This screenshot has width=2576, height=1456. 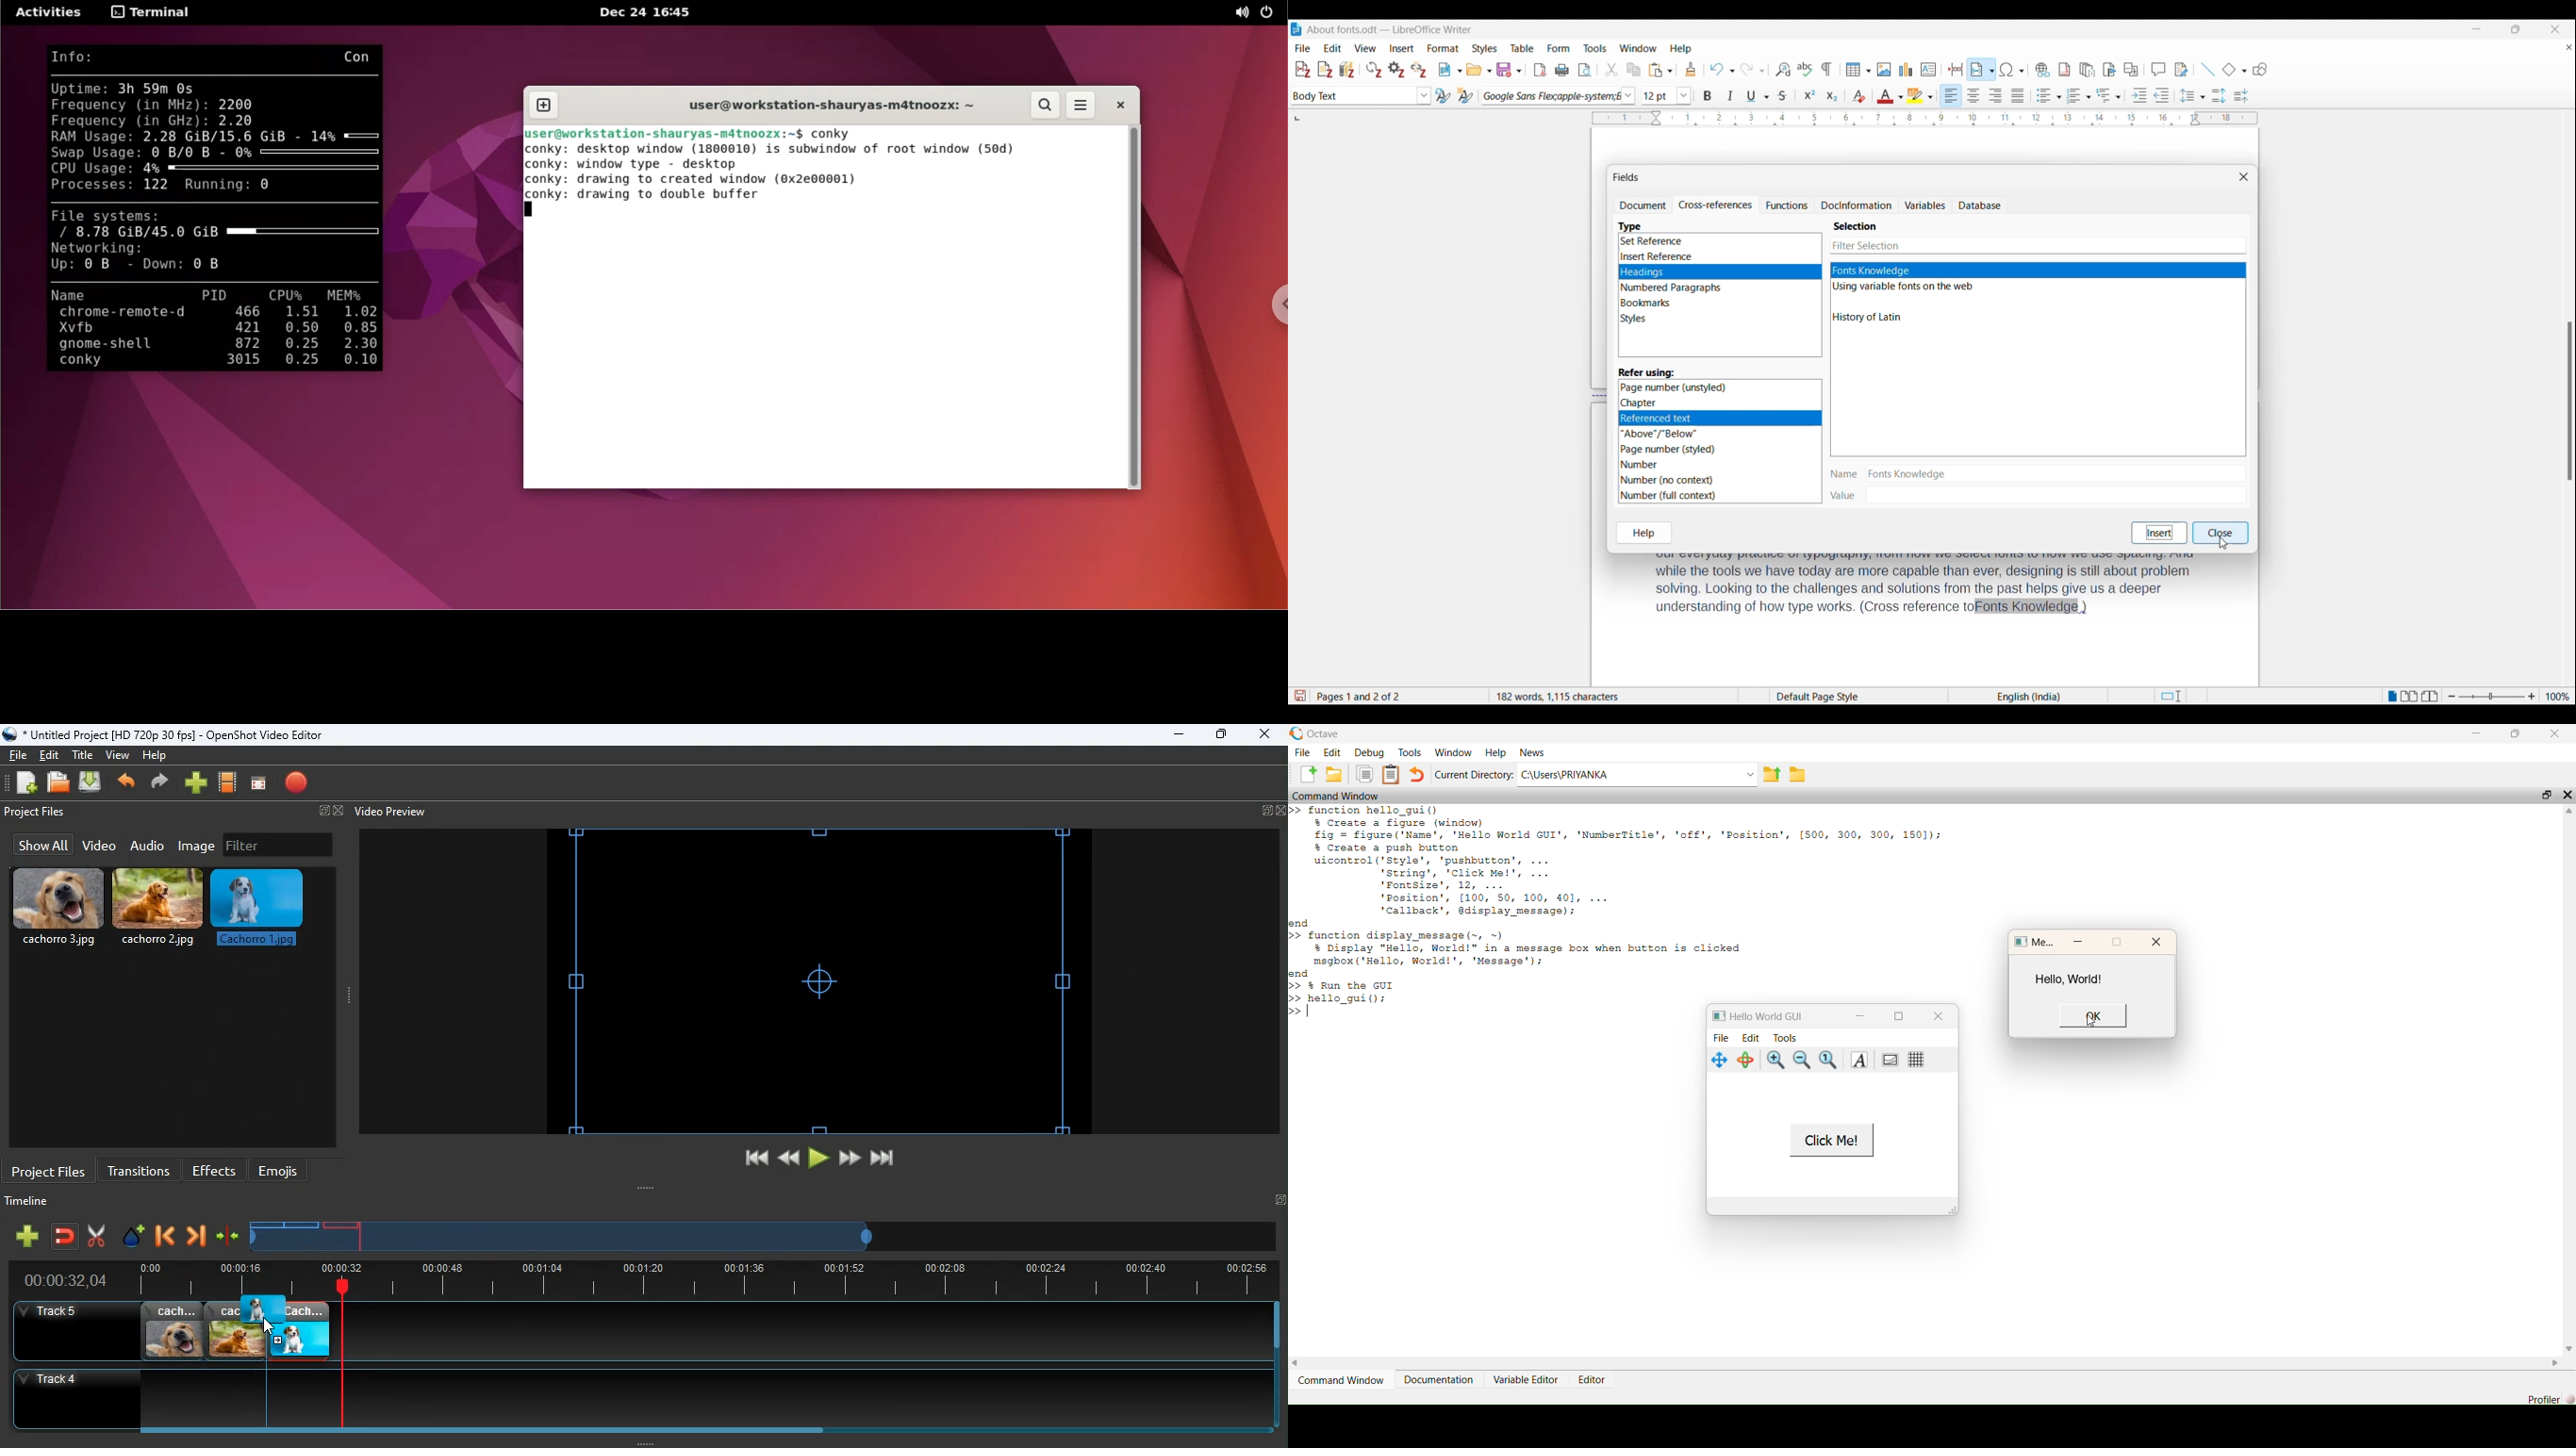 I want to click on vertical scroll bar, so click(x=2567, y=400).